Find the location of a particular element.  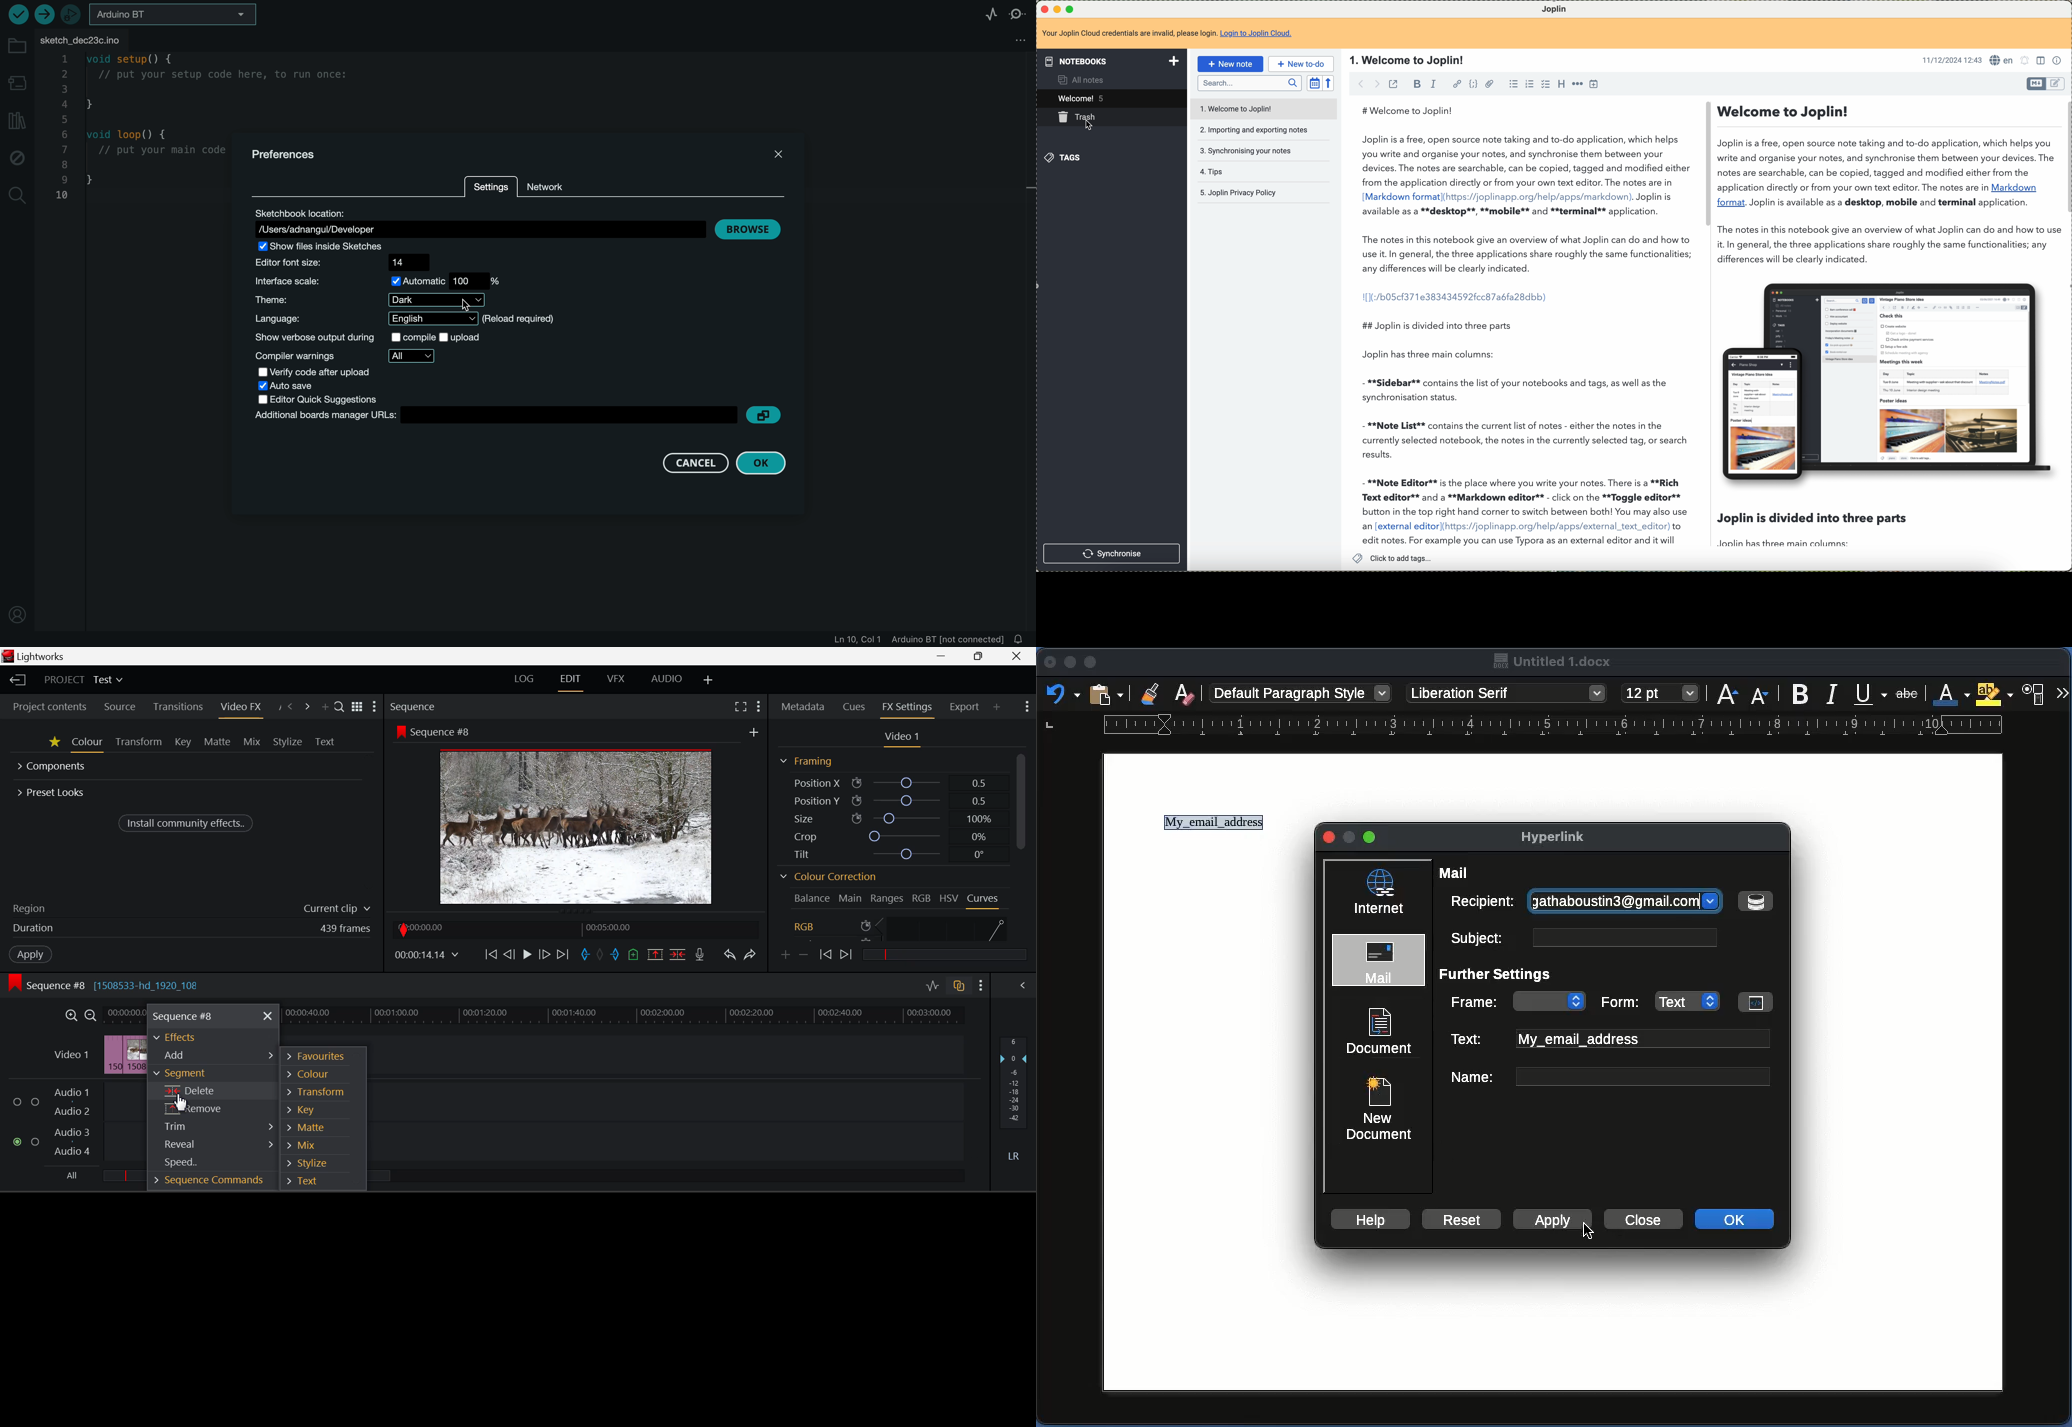

My_email_address is located at coordinates (1217, 825).